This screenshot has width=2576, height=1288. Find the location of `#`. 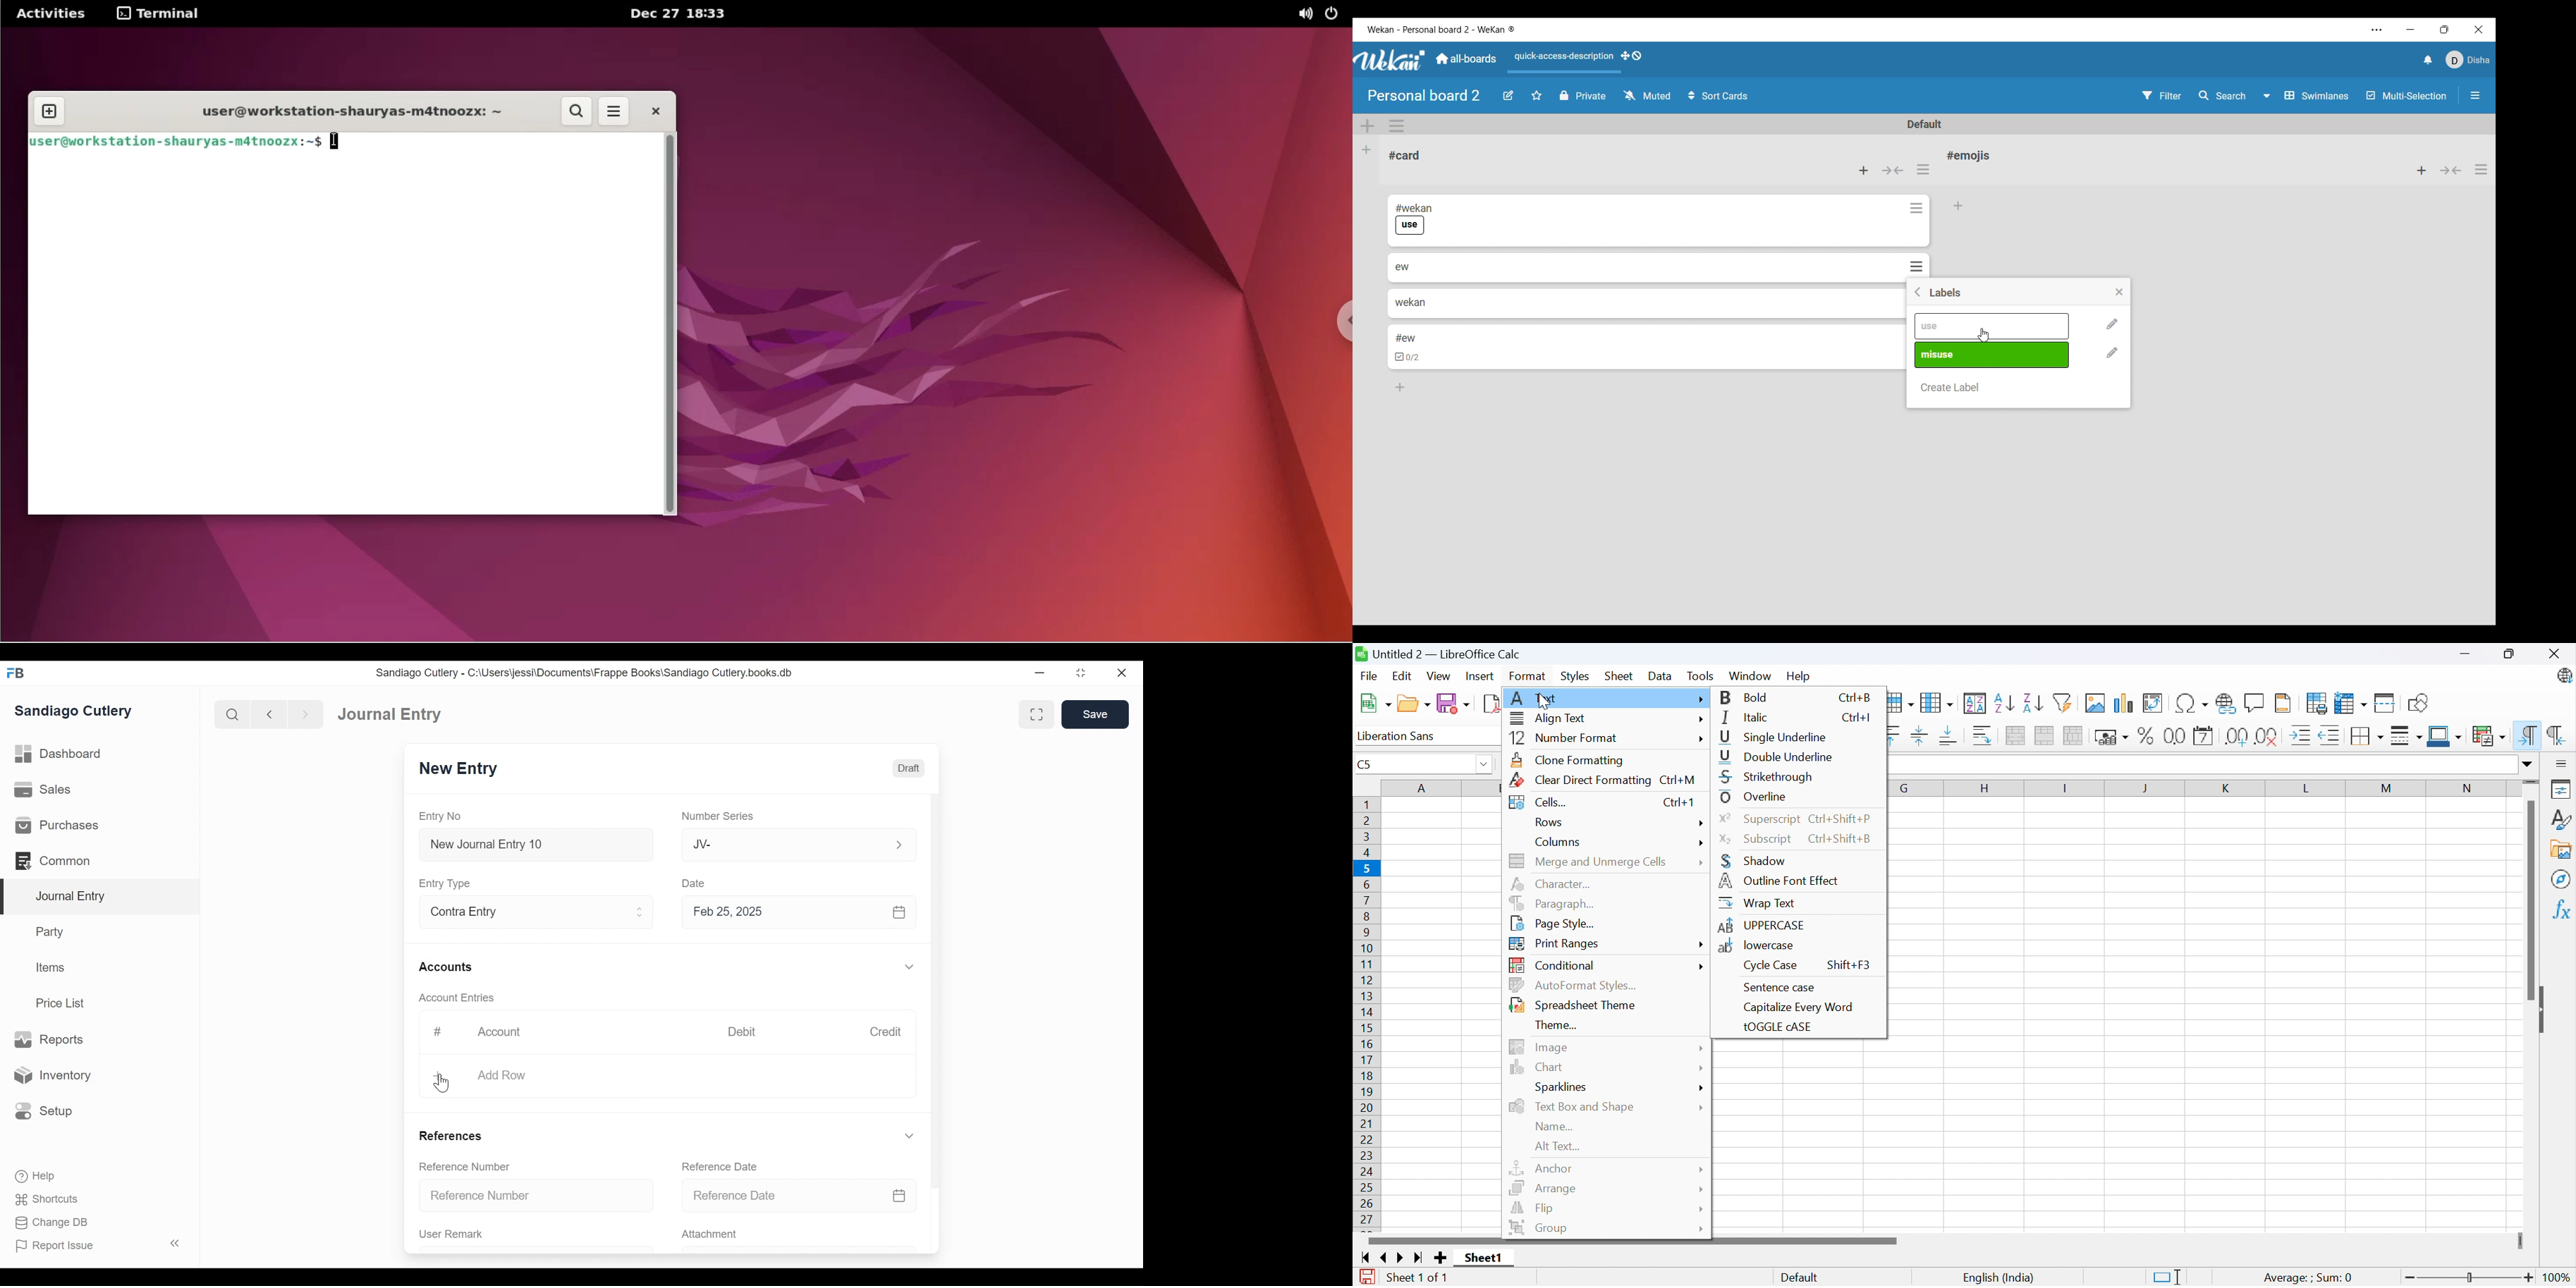

# is located at coordinates (440, 1031).